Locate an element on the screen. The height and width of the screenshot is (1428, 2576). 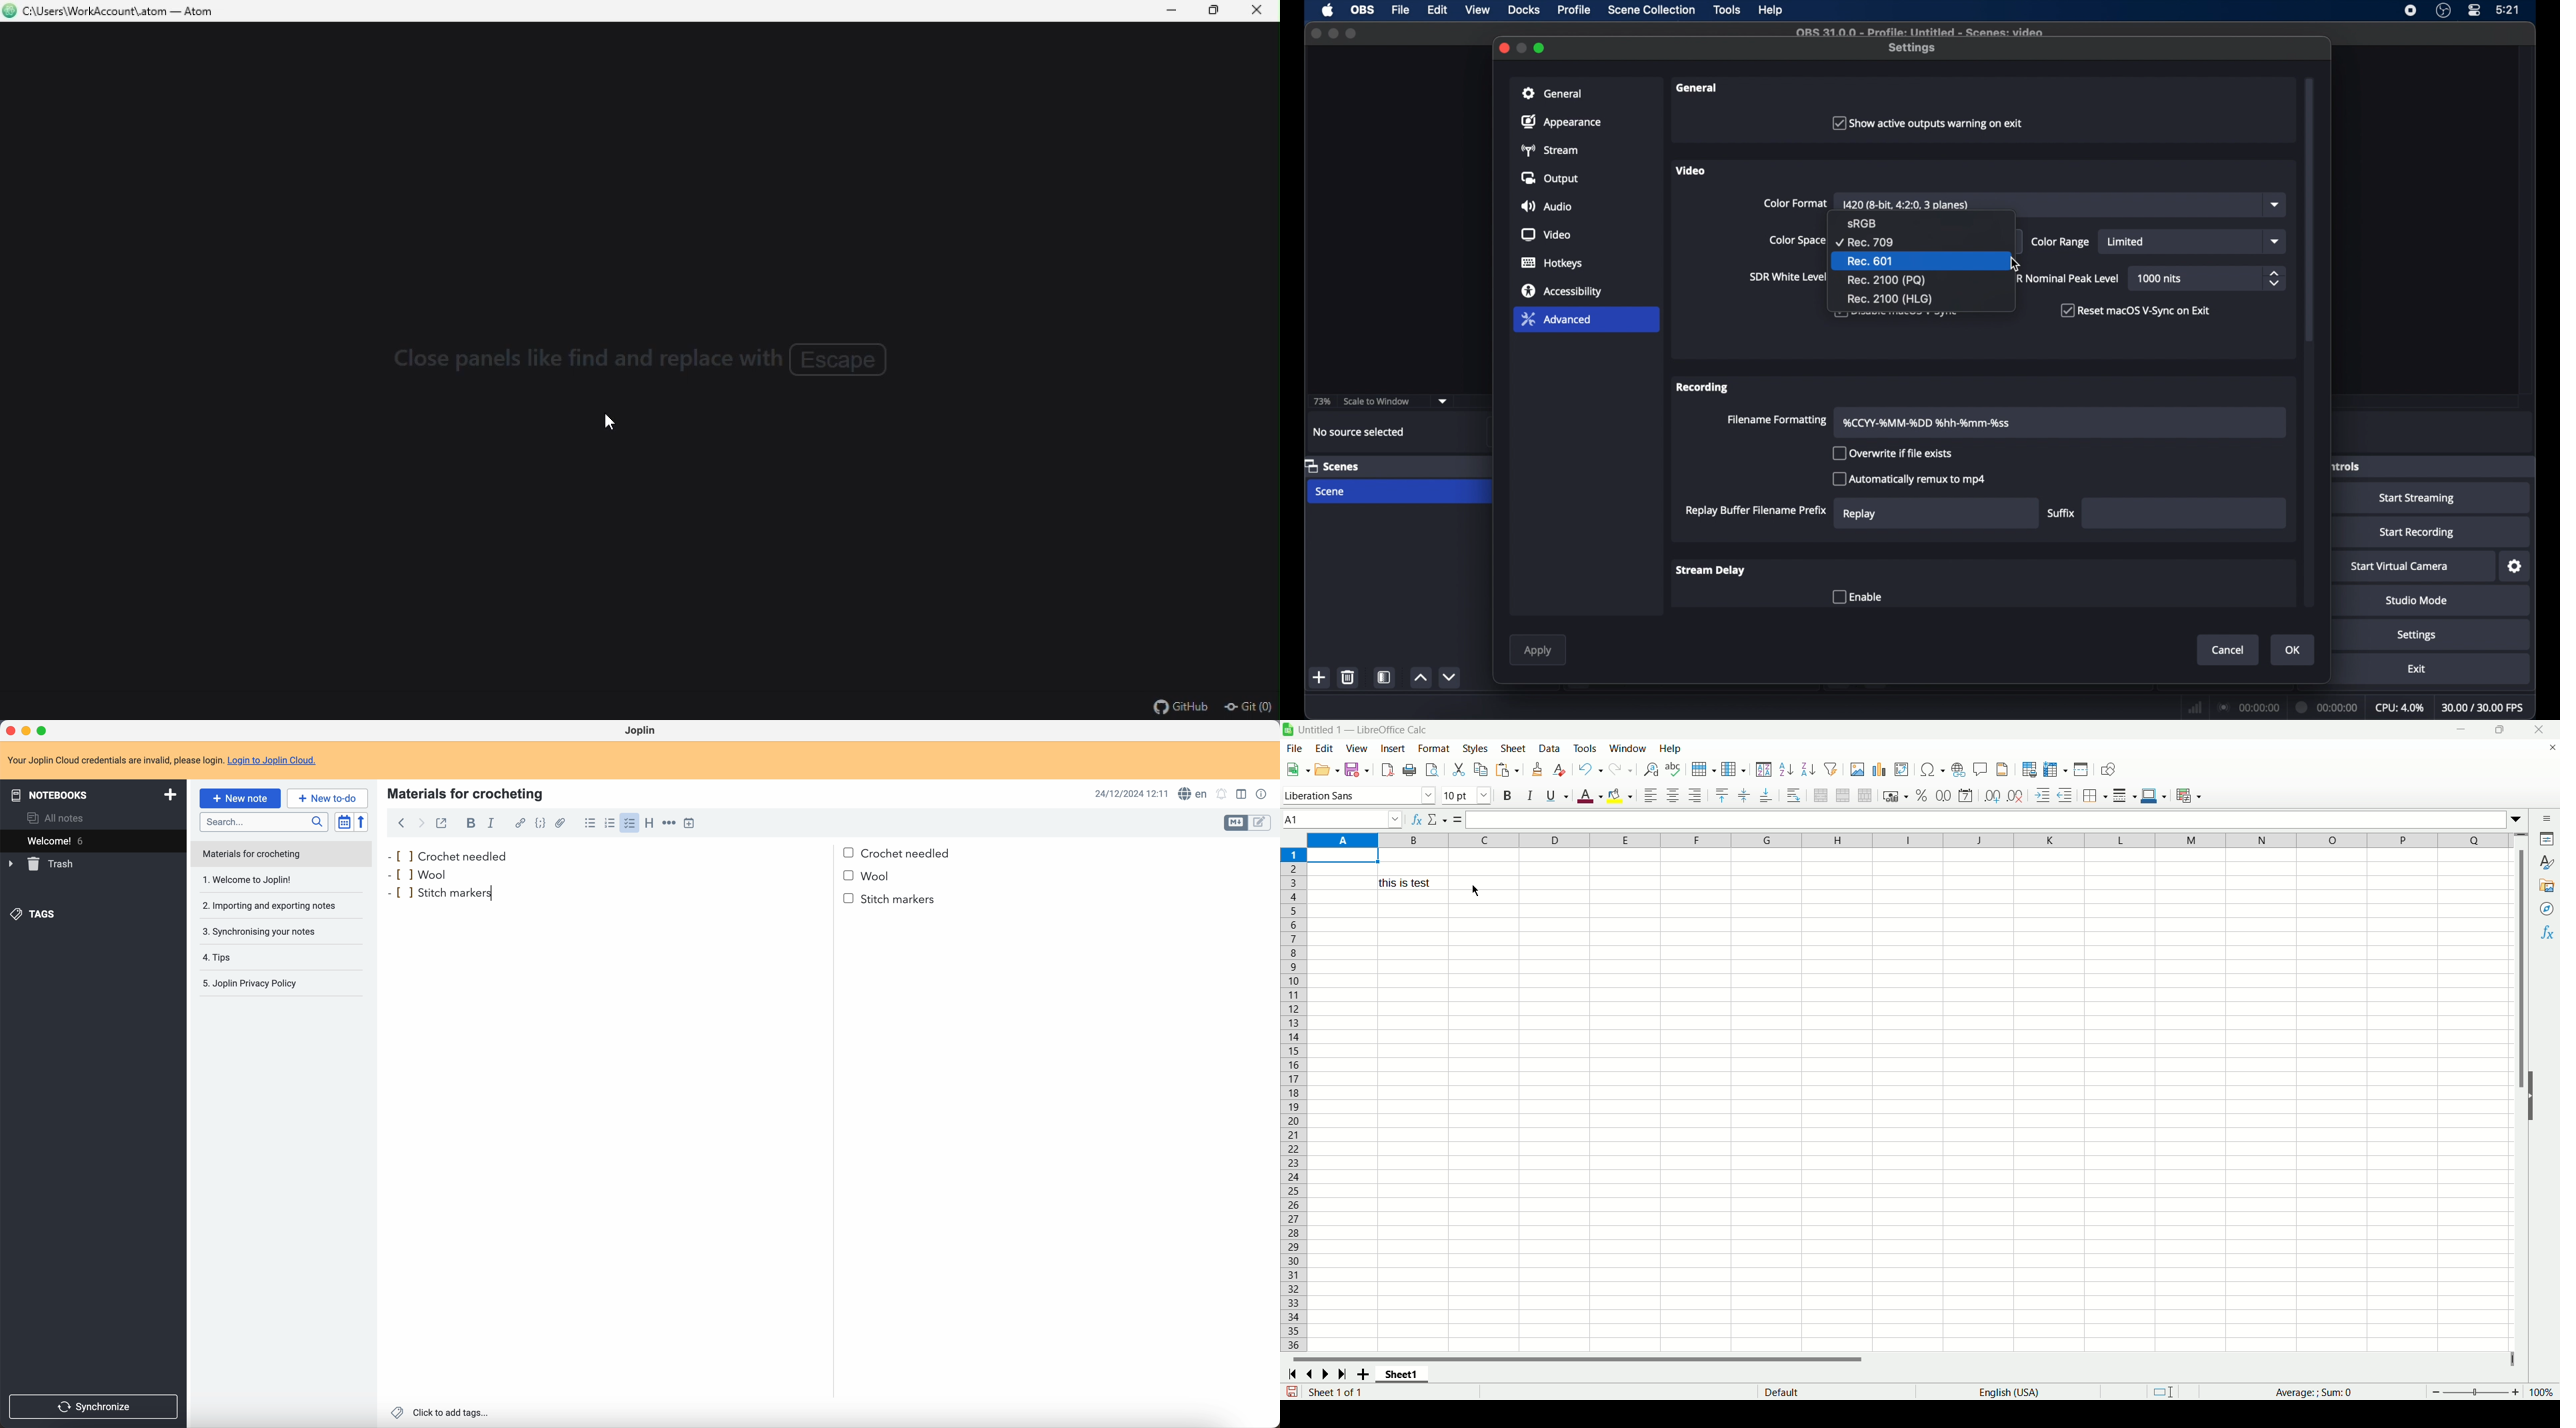
styles is located at coordinates (1475, 749).